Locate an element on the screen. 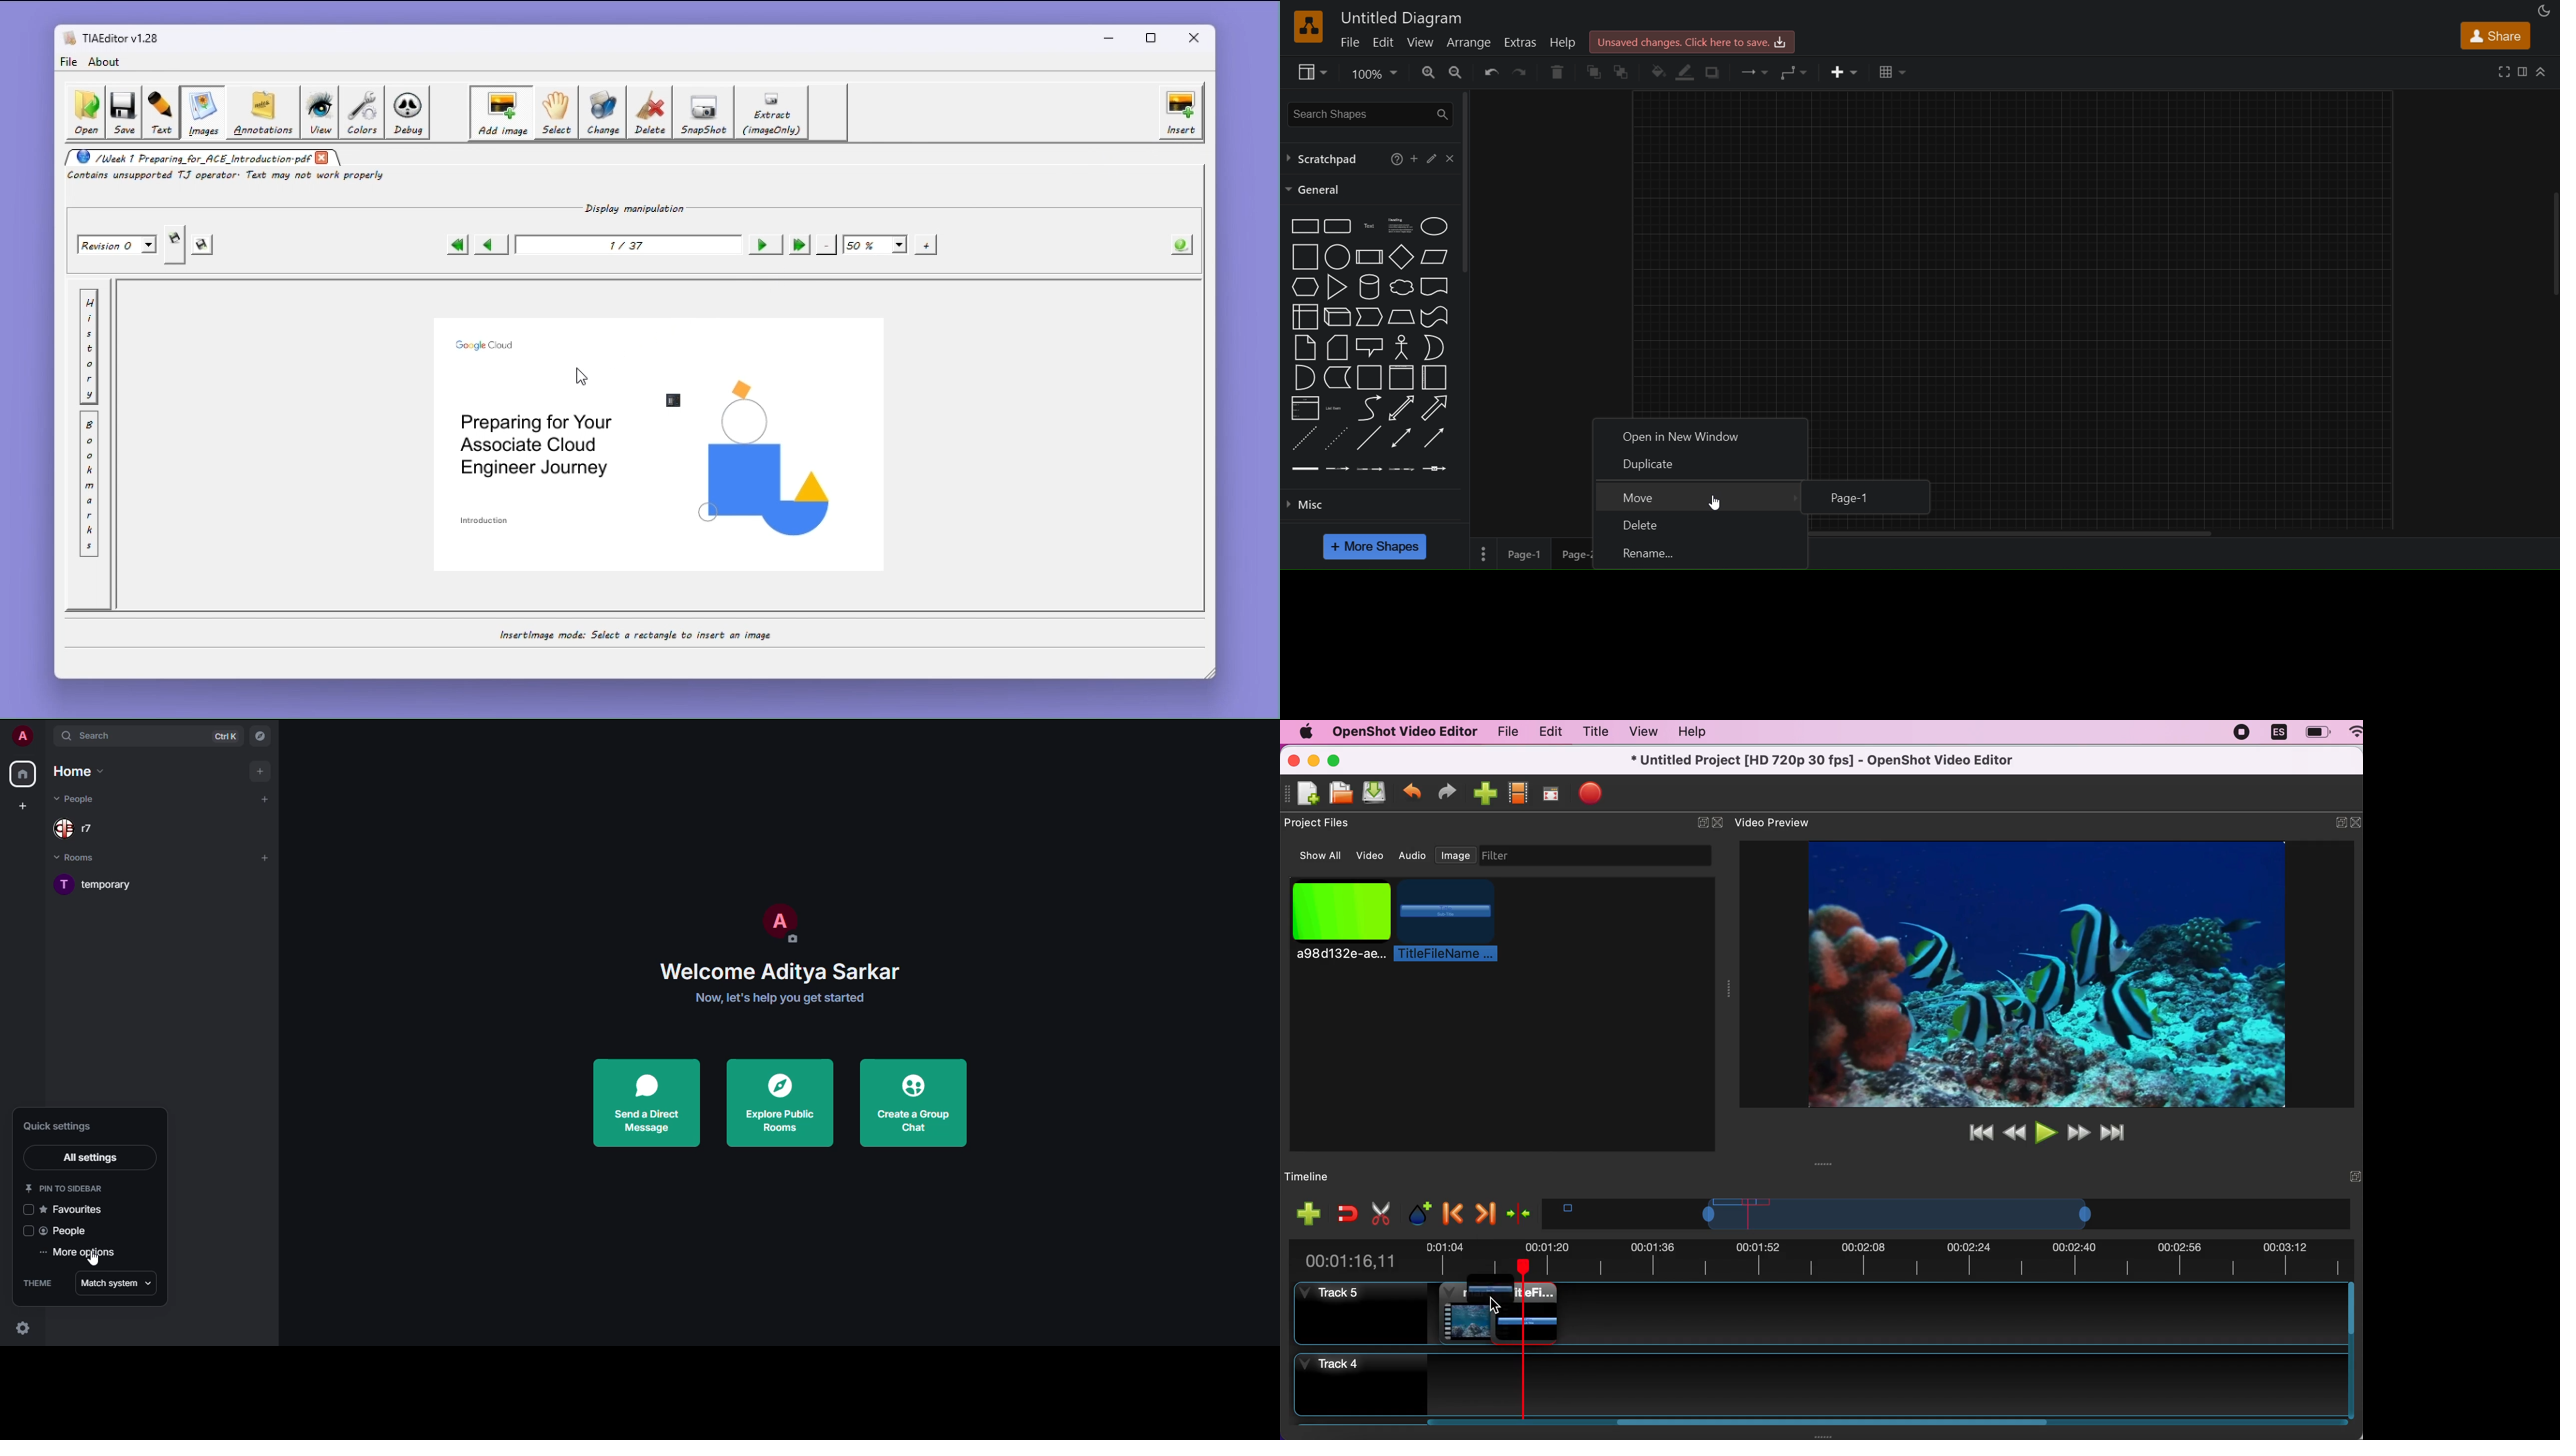  callout is located at coordinates (1369, 347).